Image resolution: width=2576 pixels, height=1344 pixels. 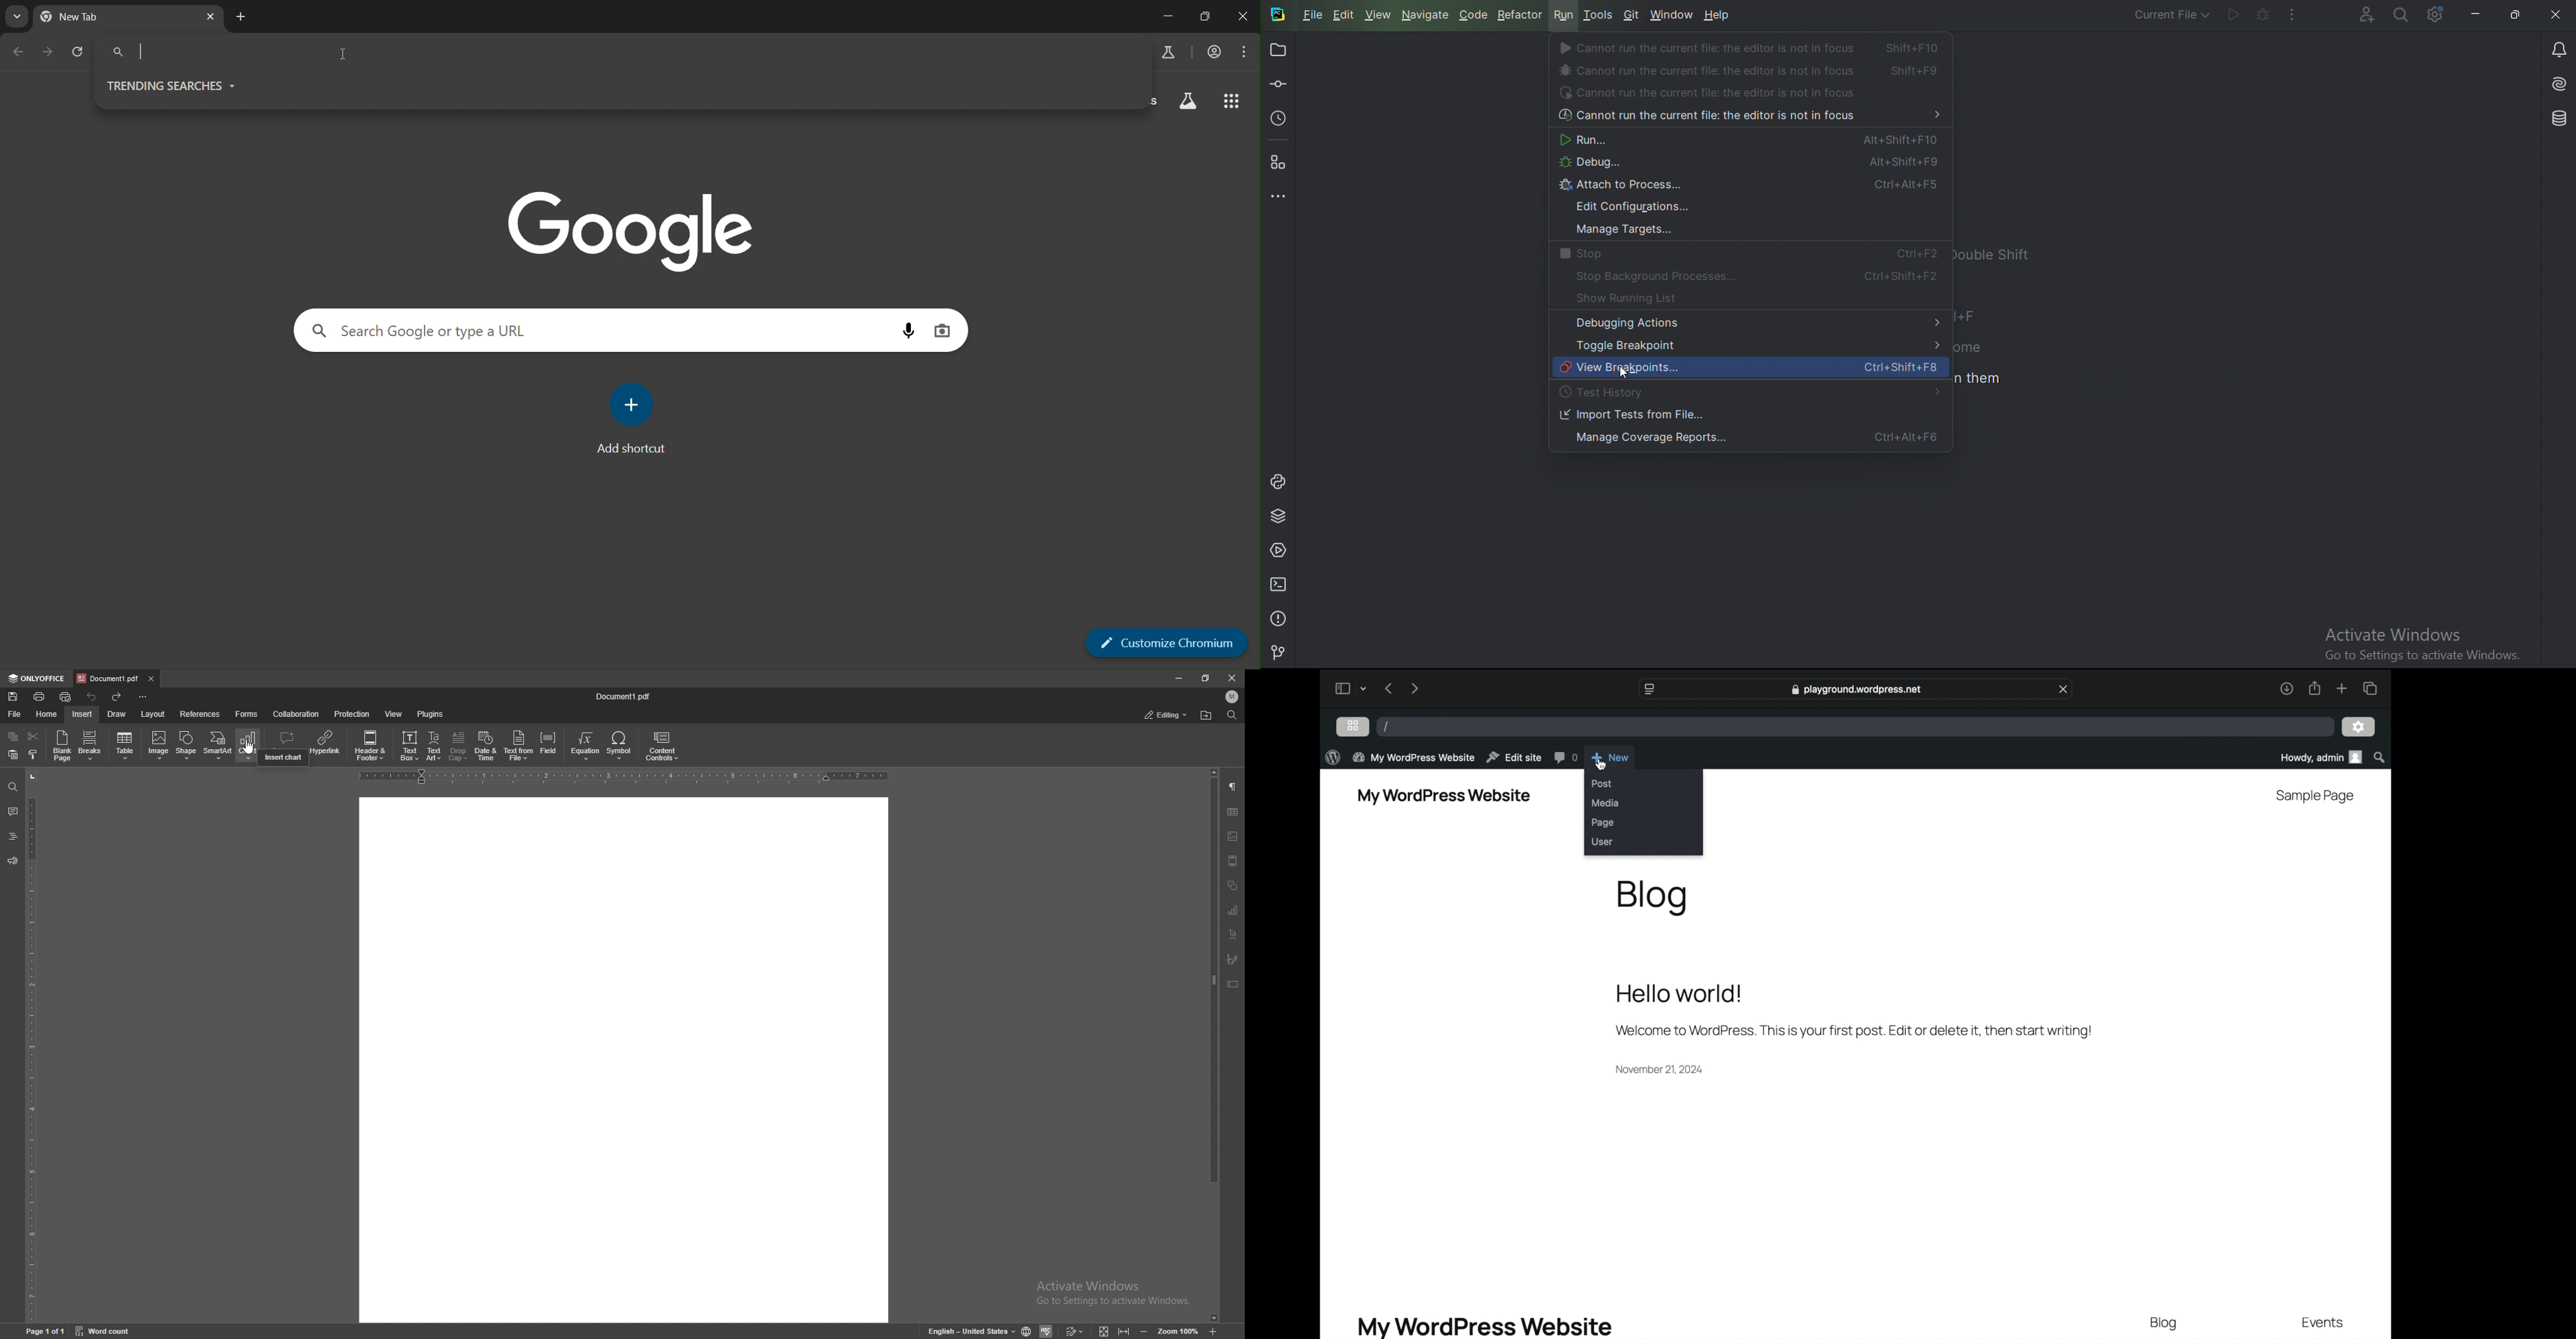 I want to click on Pycharm, so click(x=1278, y=16).